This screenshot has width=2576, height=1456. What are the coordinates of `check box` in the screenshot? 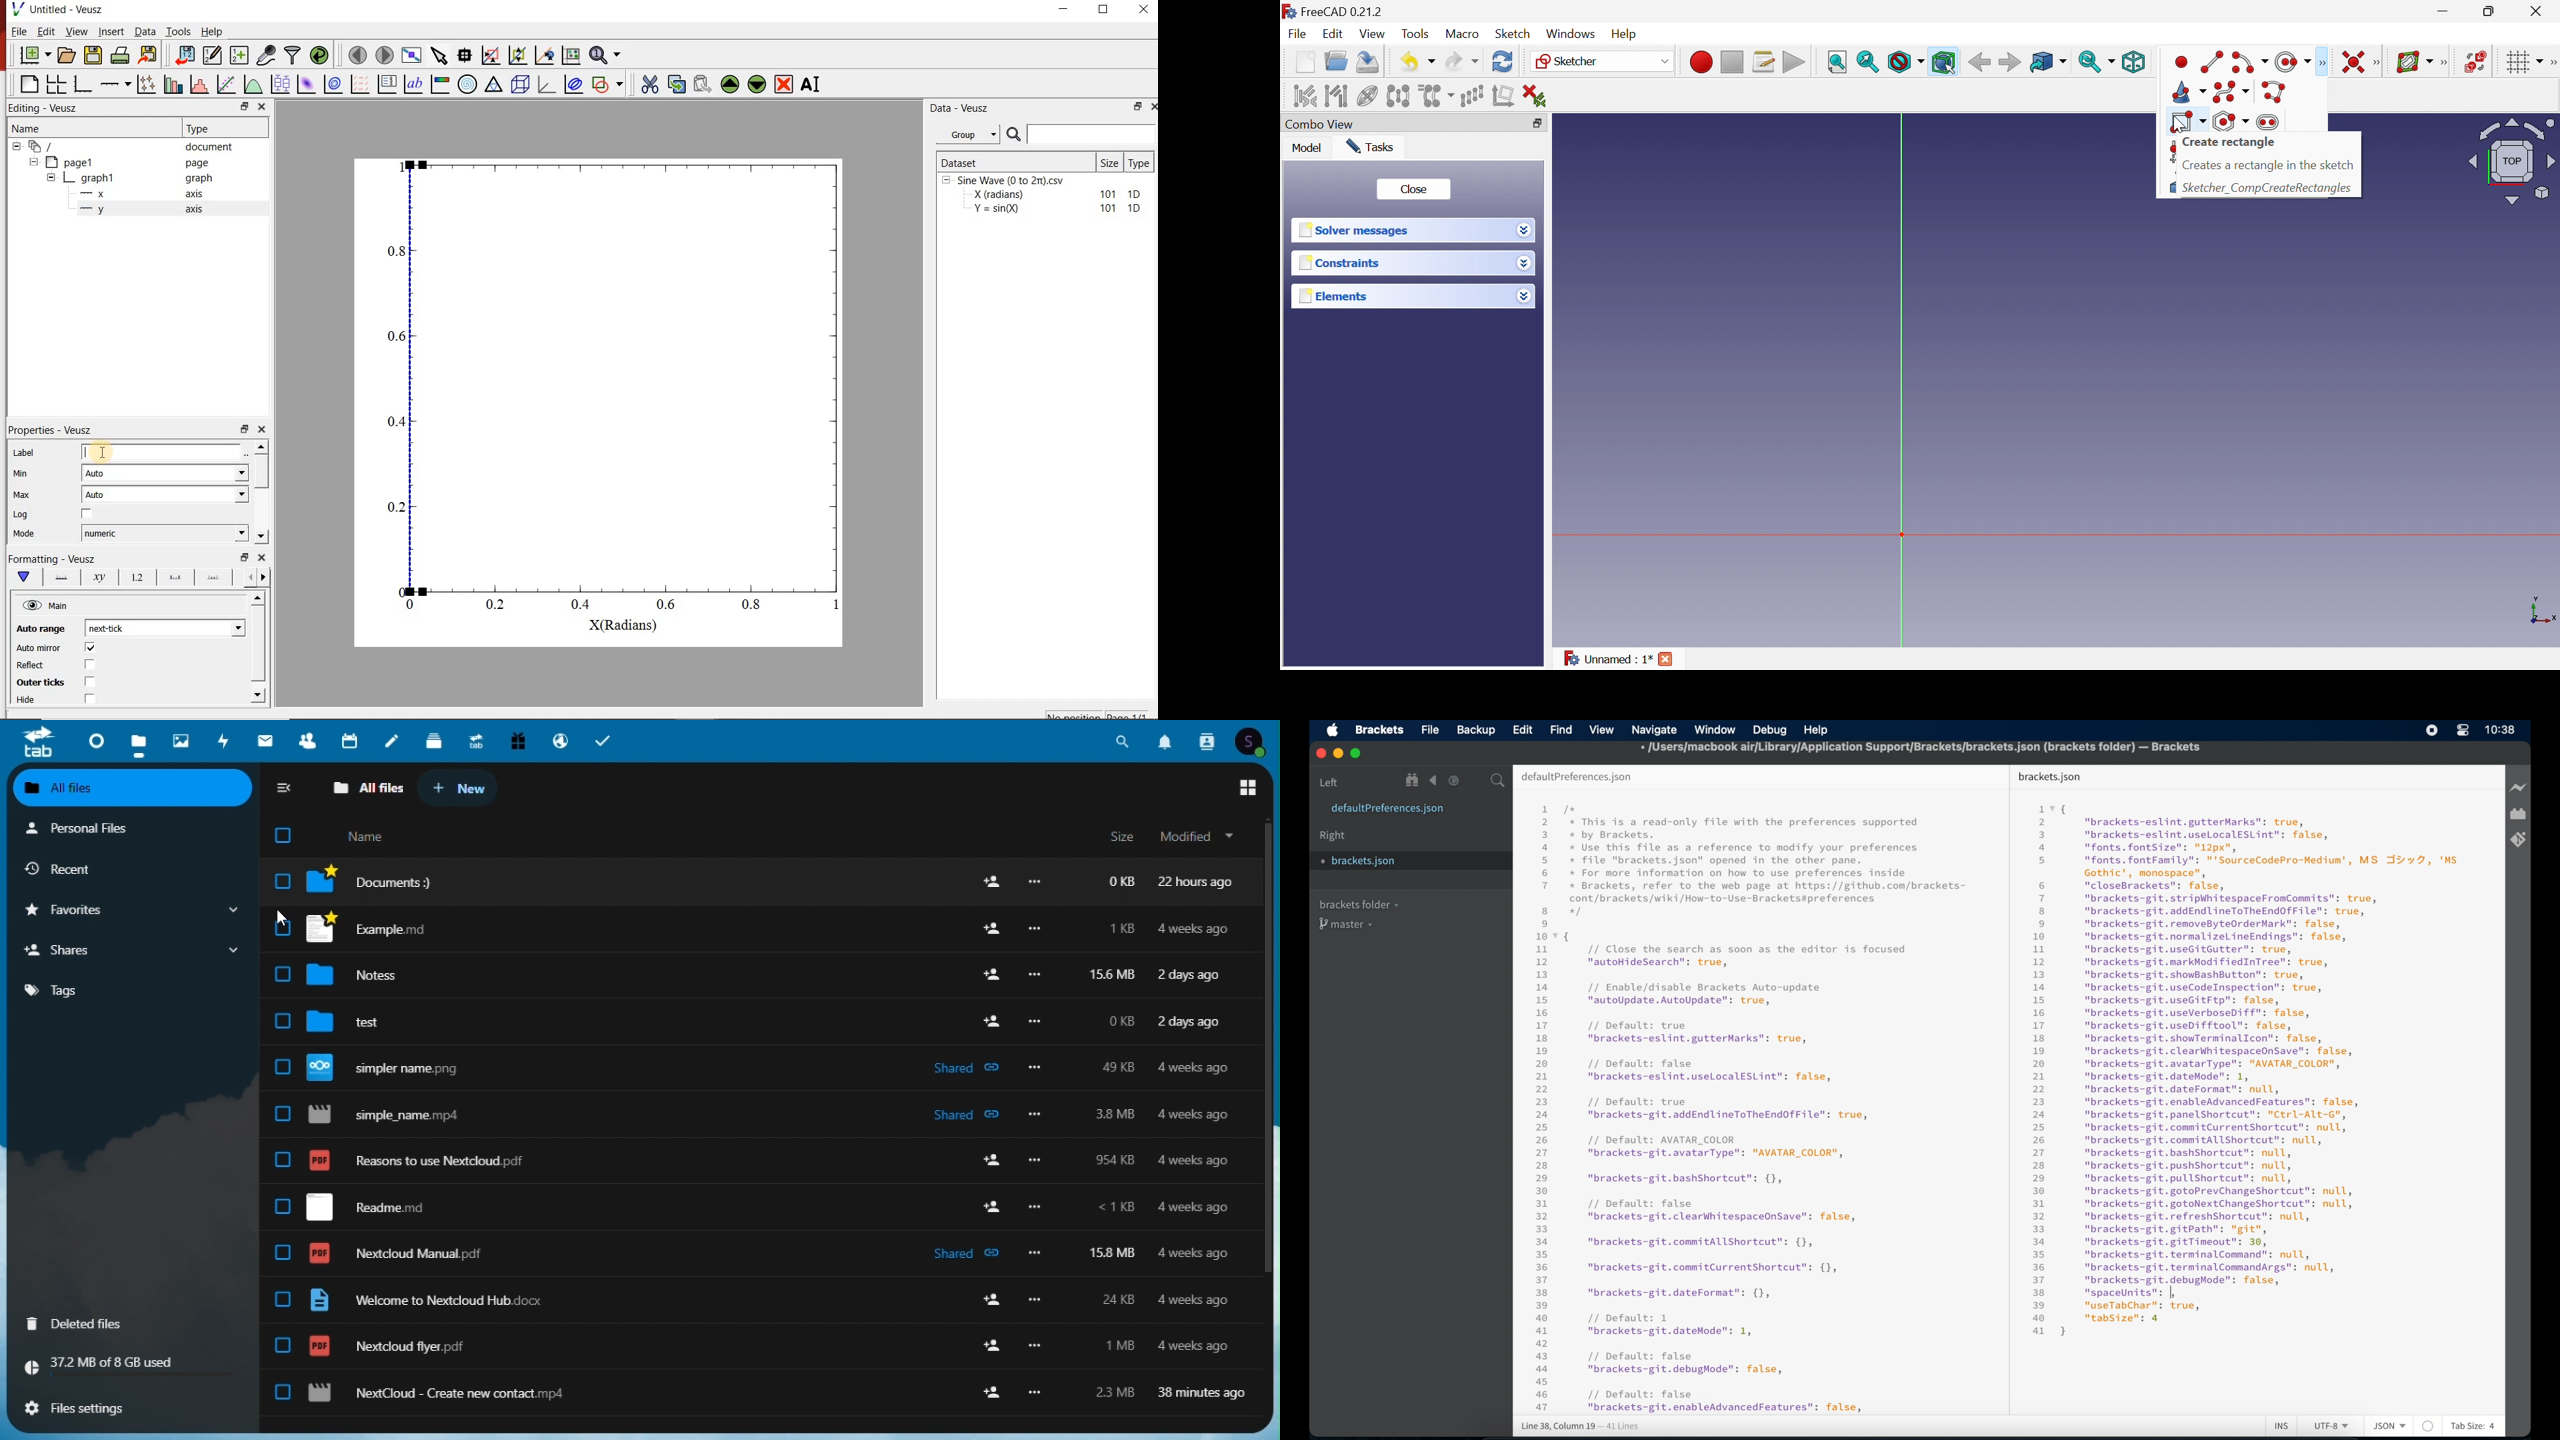 It's located at (278, 1159).